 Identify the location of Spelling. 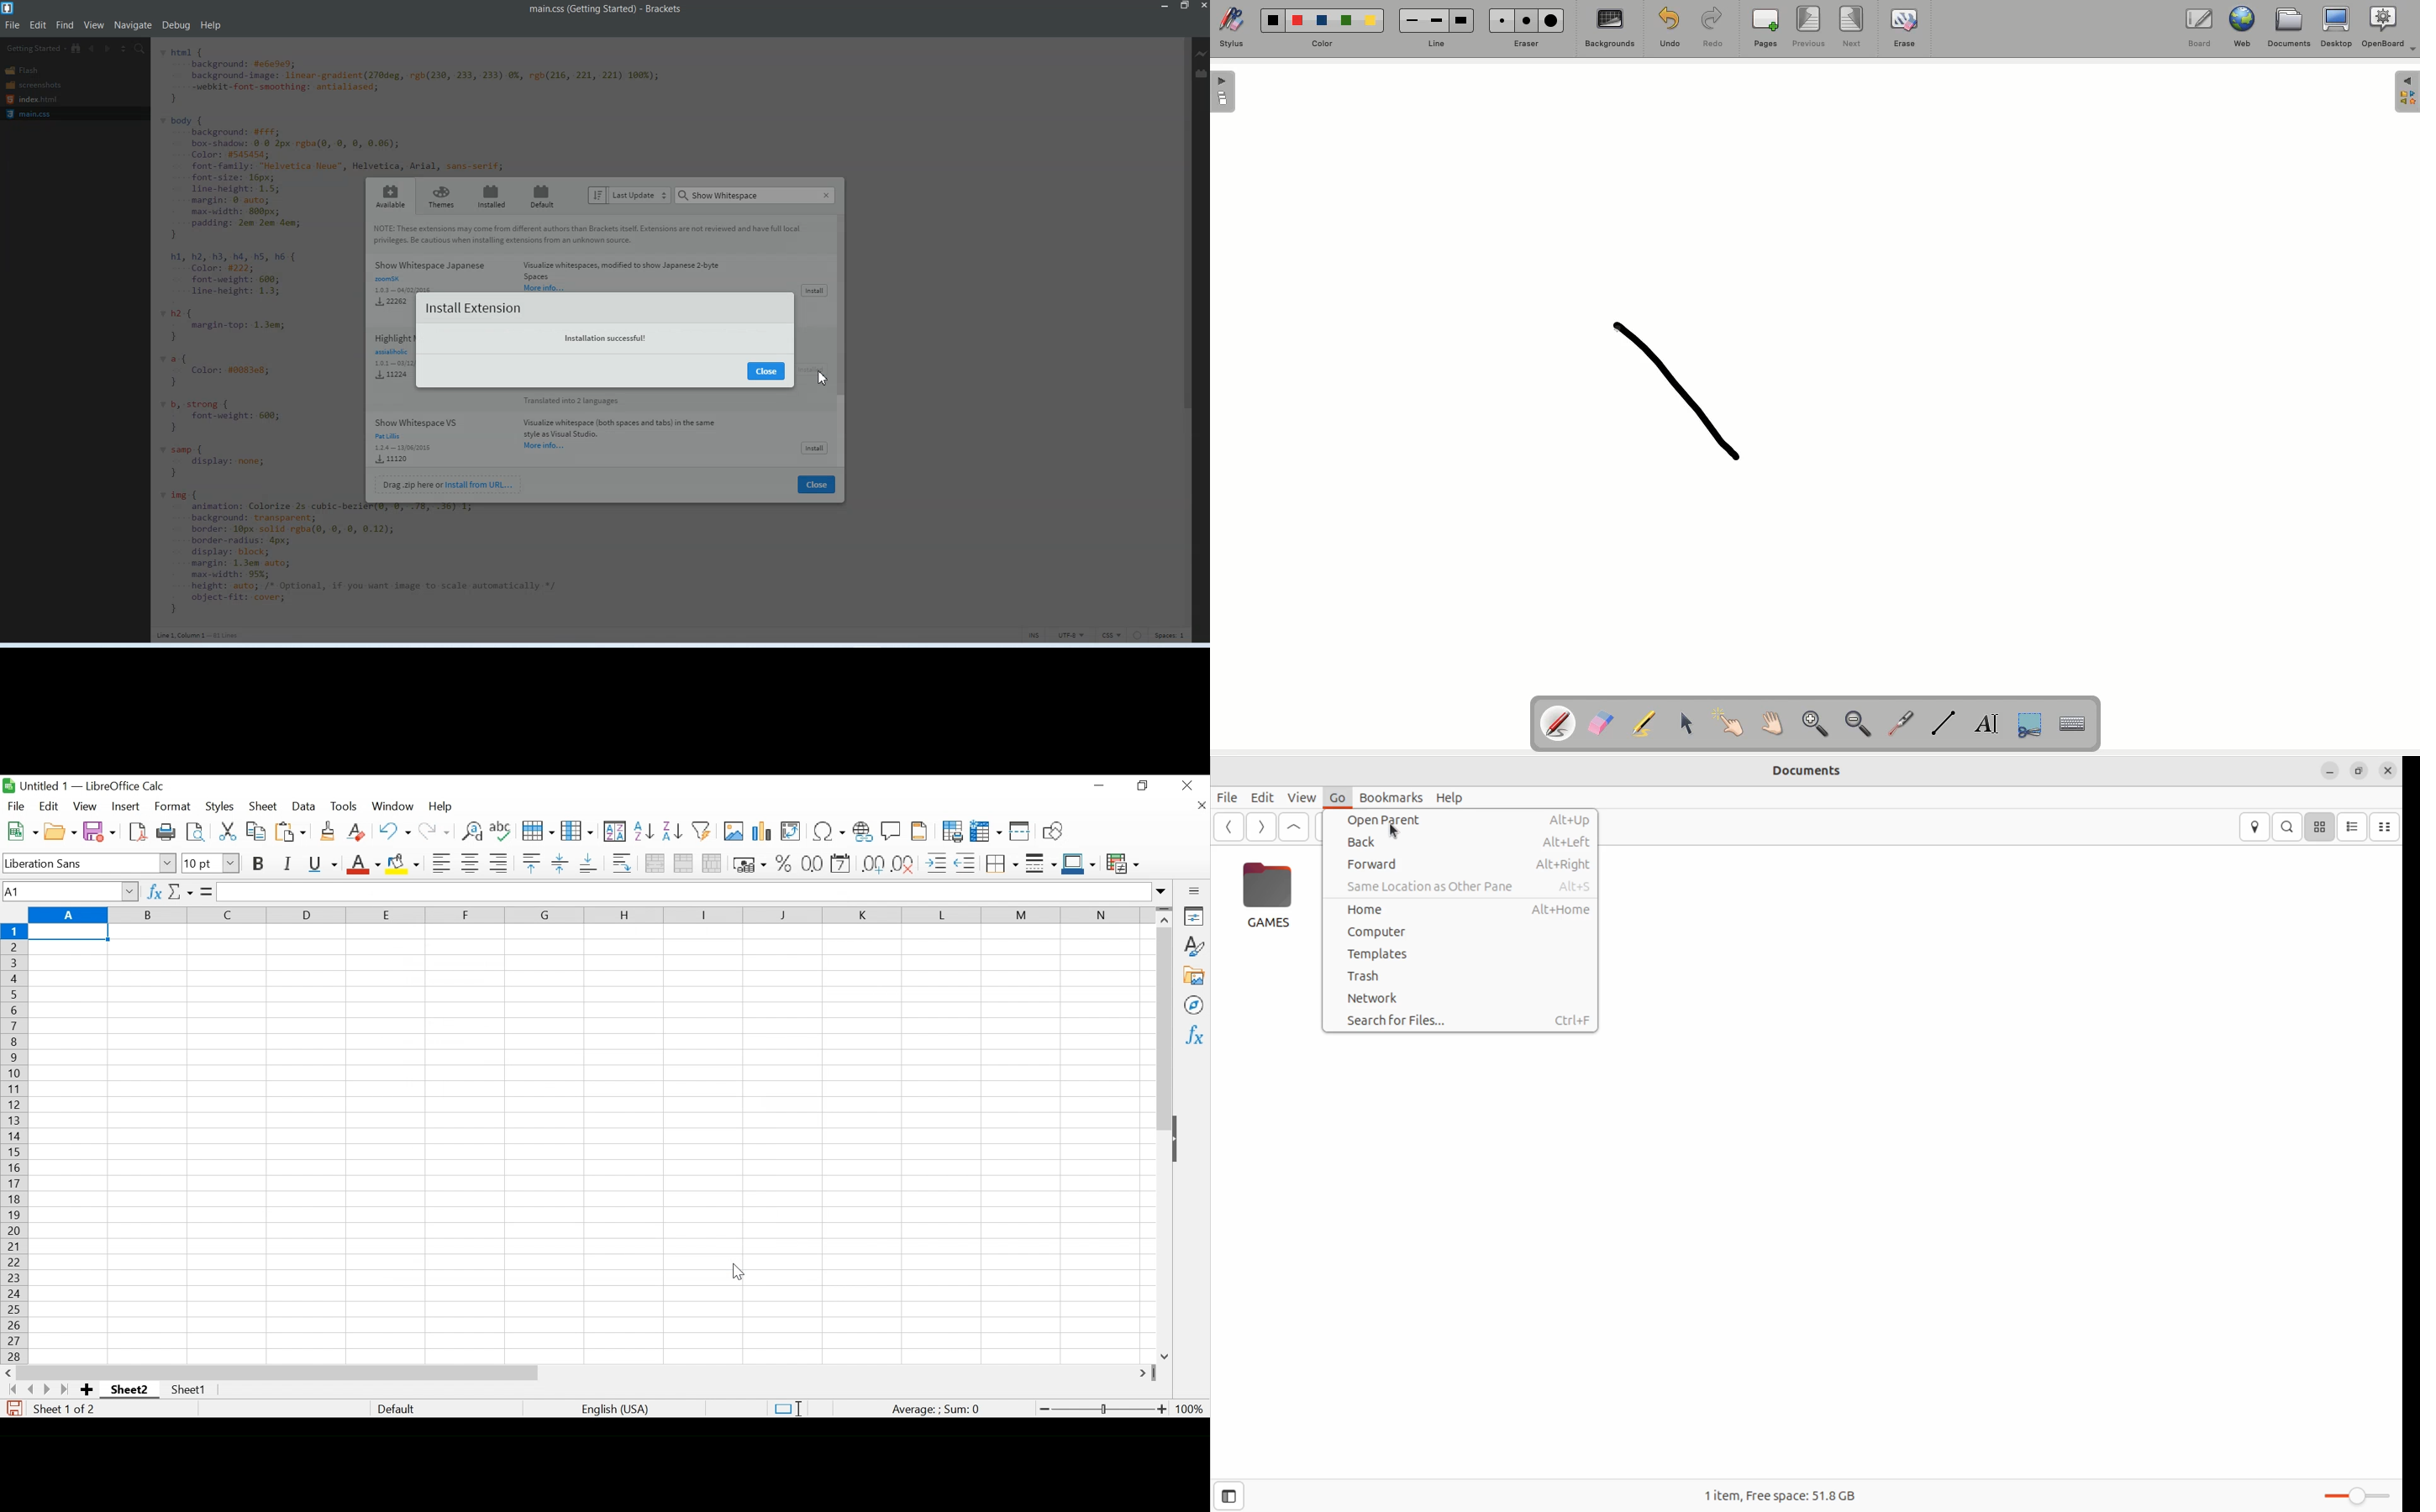
(500, 832).